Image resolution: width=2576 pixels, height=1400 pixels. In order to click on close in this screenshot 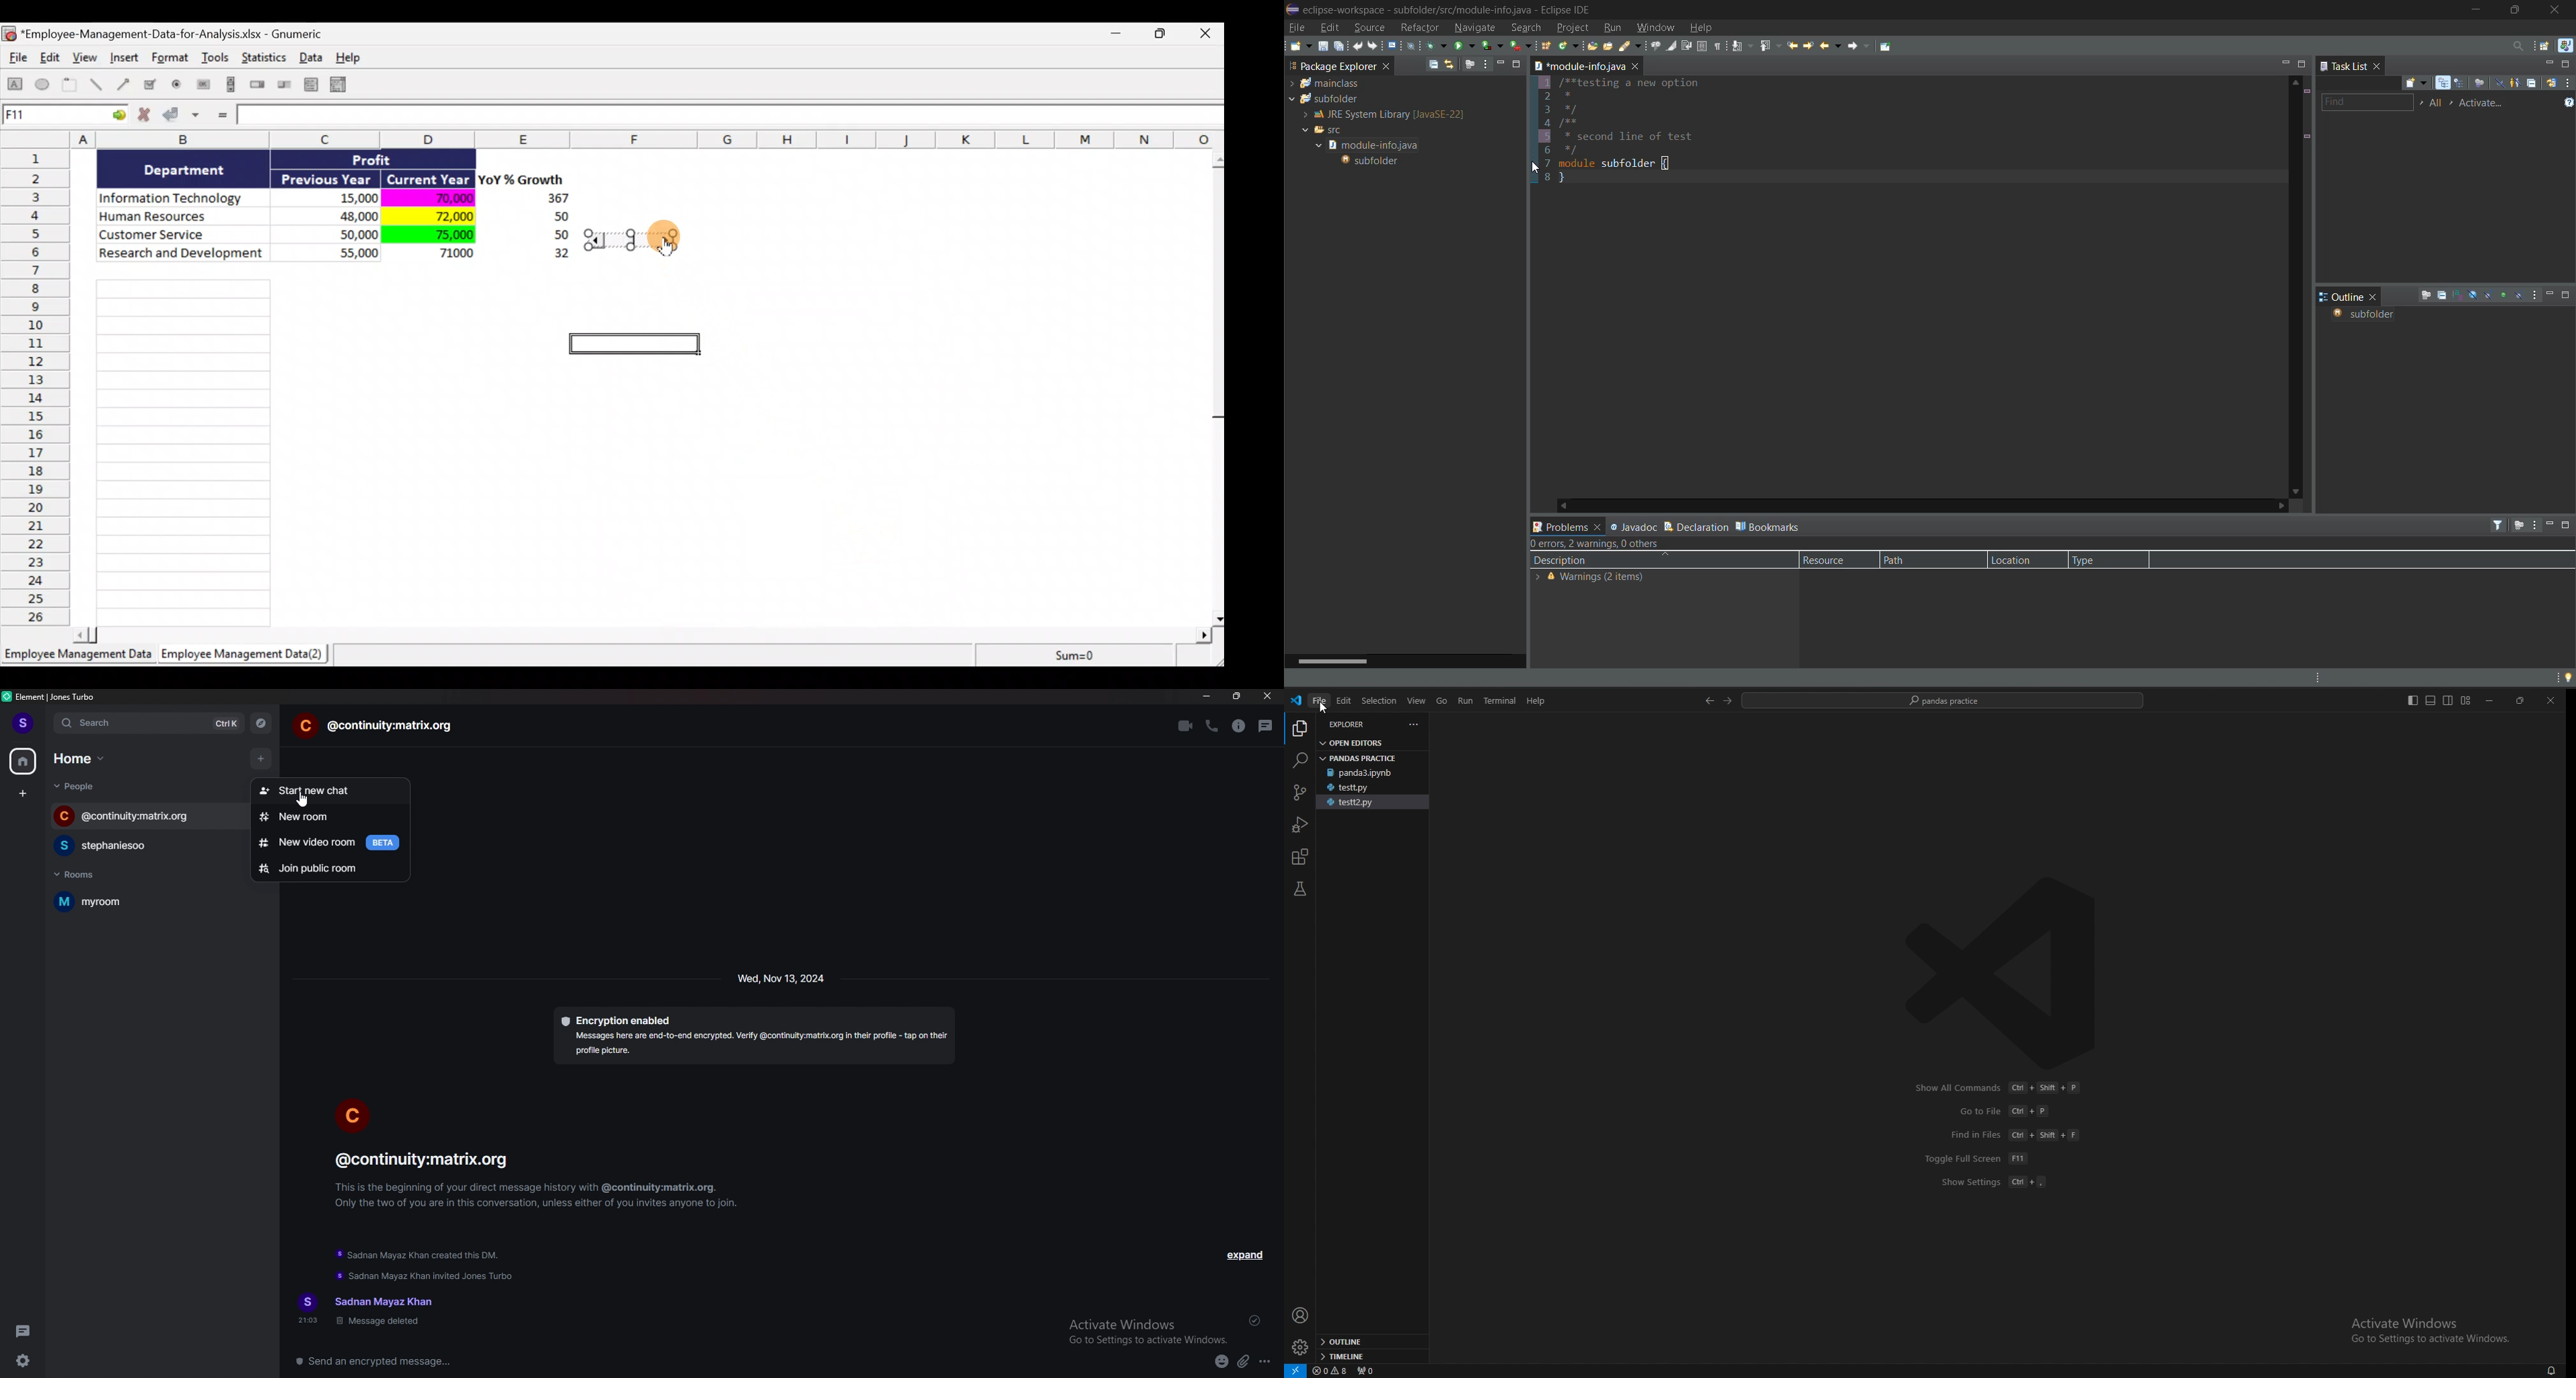, I will do `click(2380, 67)`.